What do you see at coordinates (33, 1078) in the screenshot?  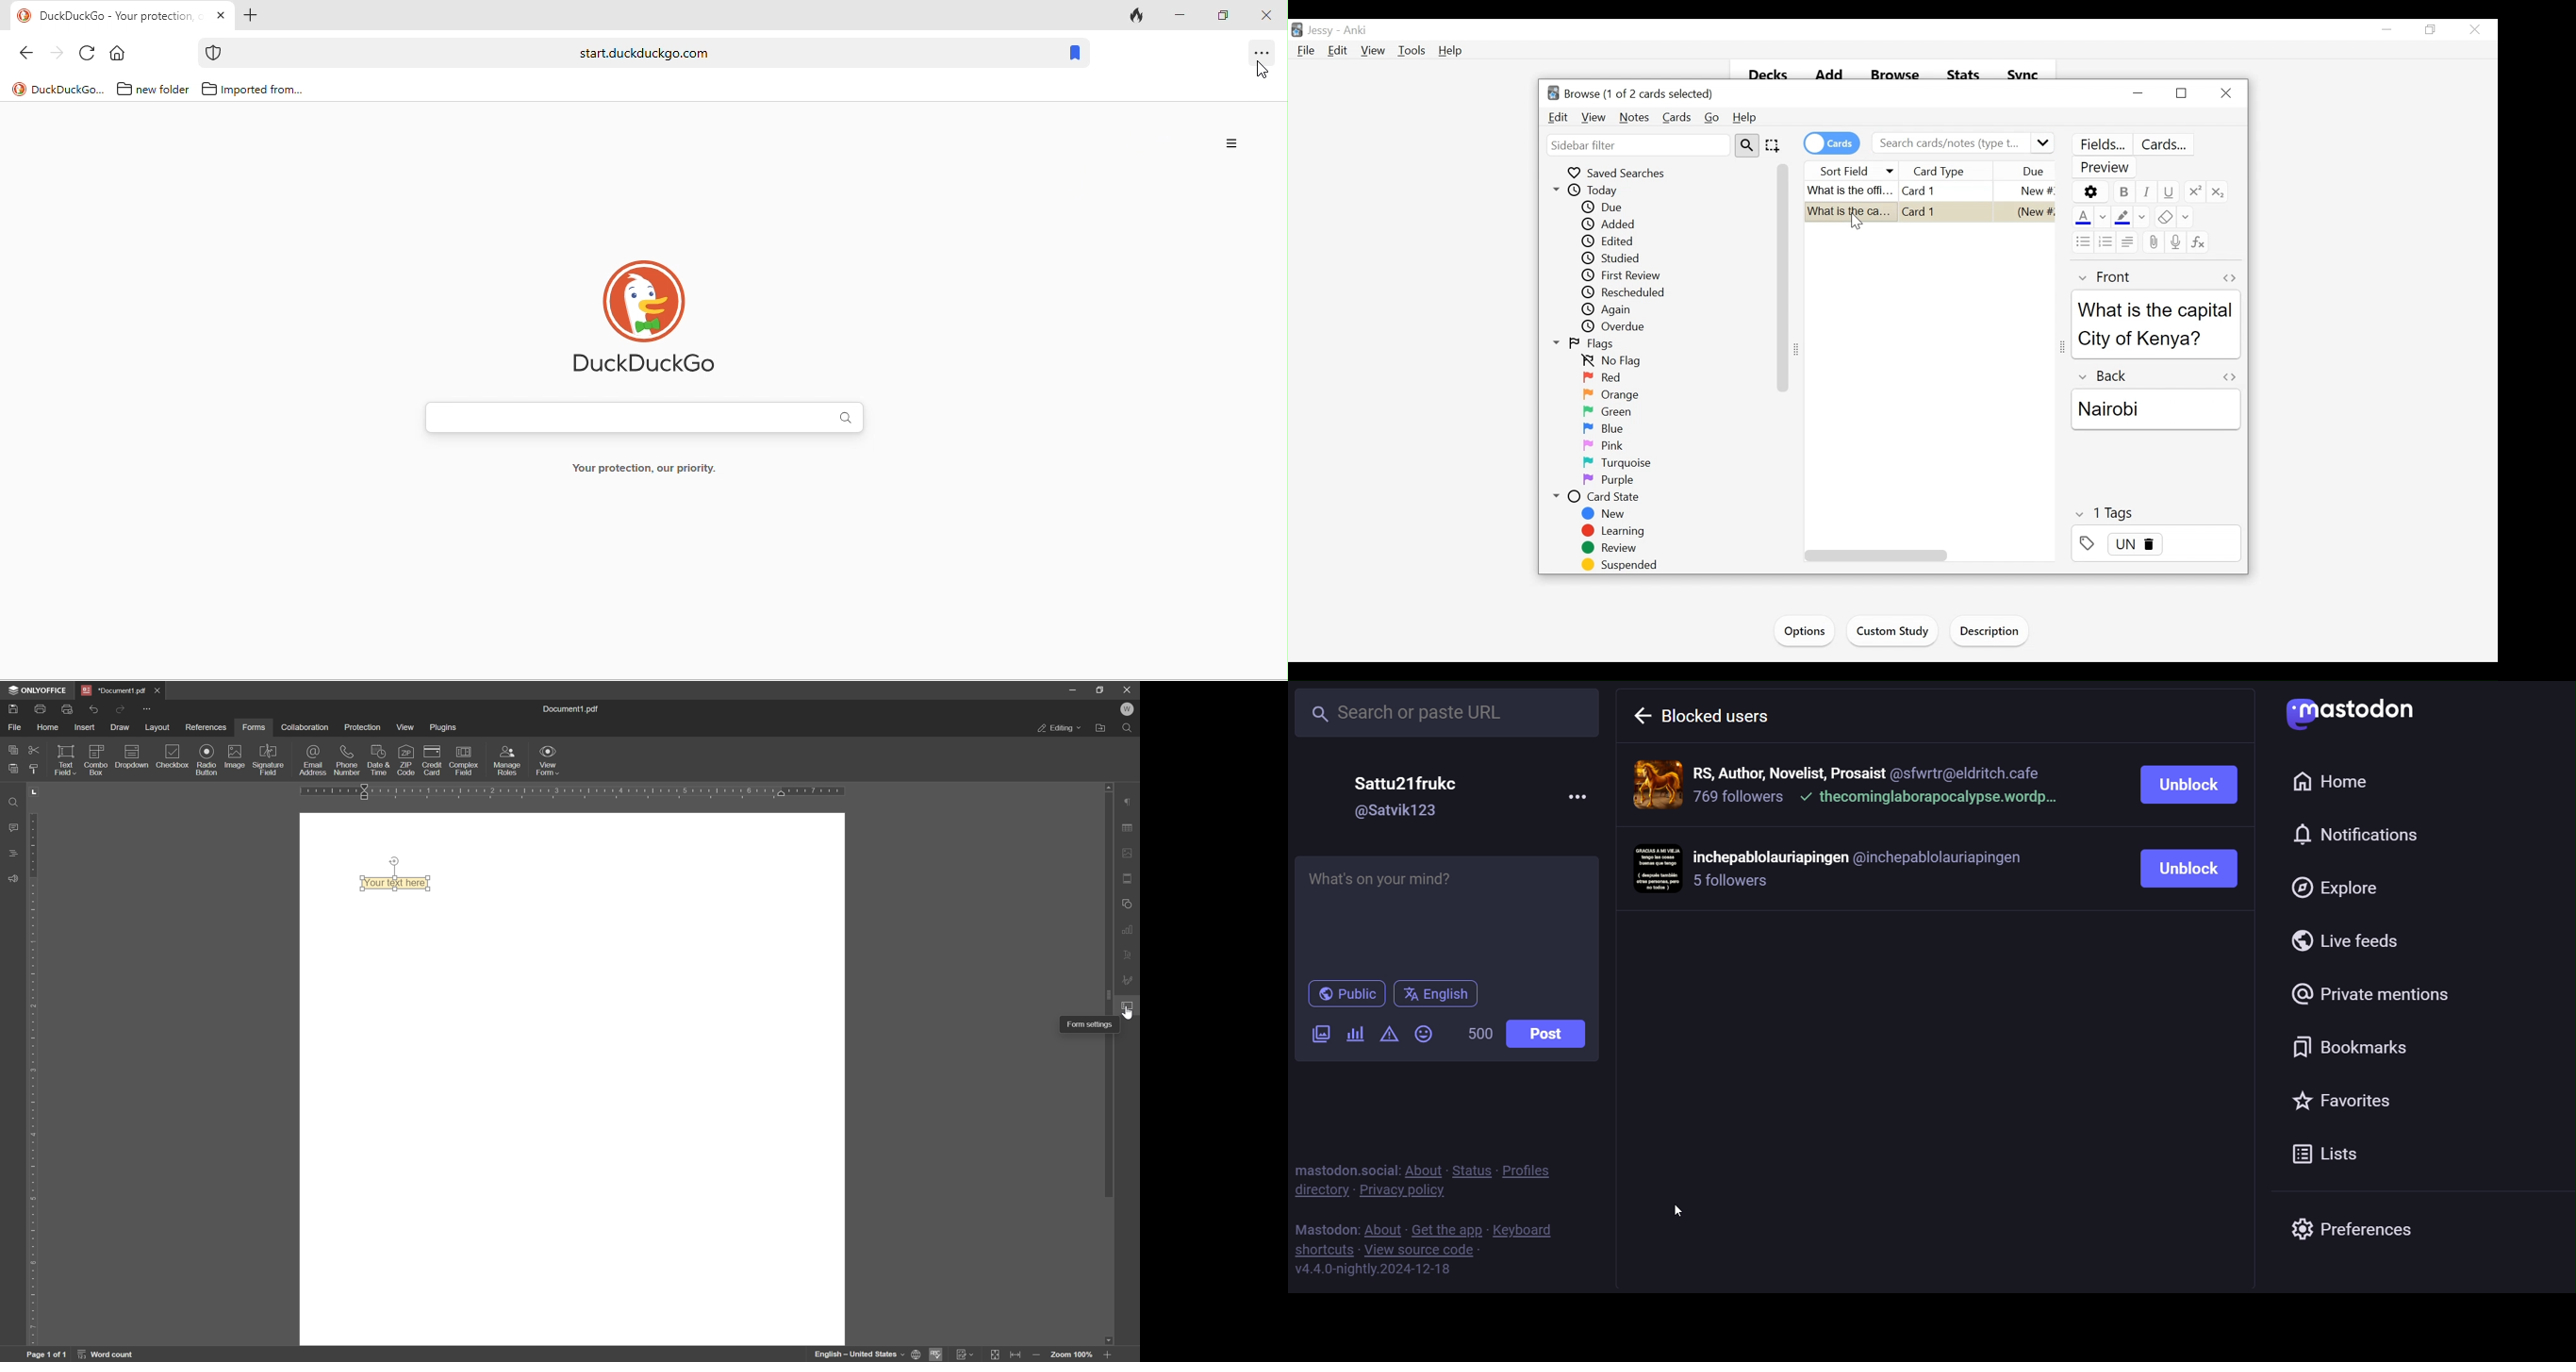 I see `ruler` at bounding box center [33, 1078].